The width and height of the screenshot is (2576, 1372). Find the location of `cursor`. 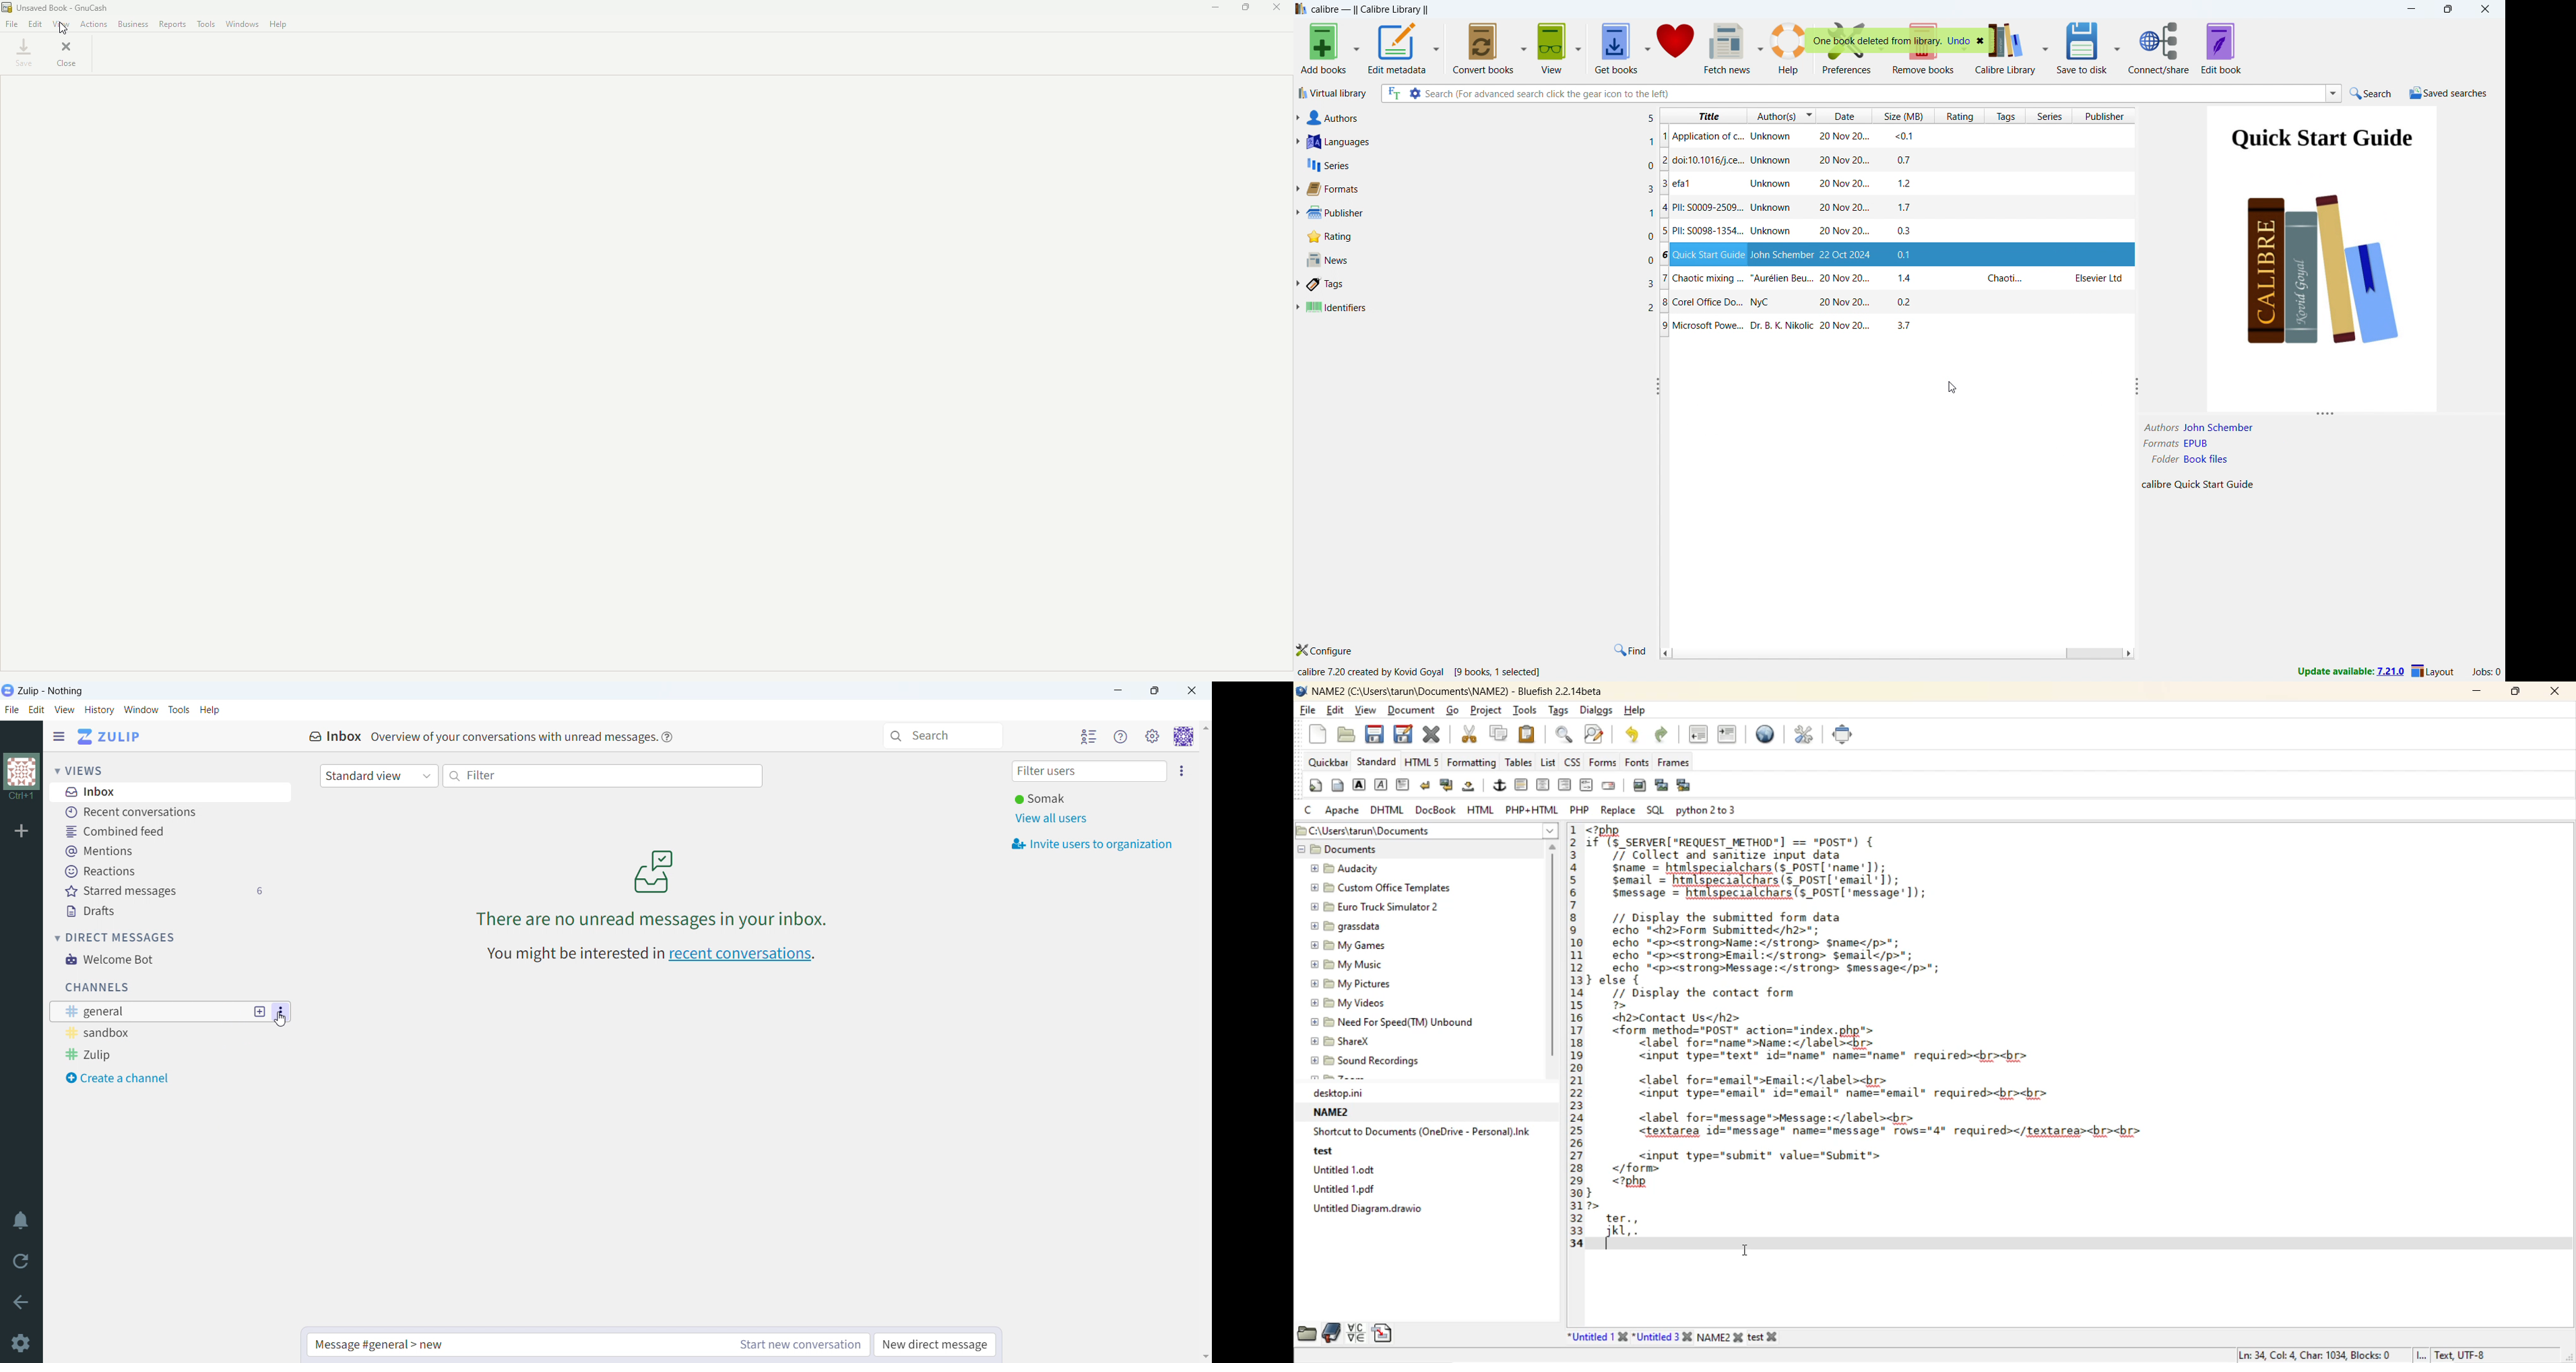

cursor is located at coordinates (1743, 1252).